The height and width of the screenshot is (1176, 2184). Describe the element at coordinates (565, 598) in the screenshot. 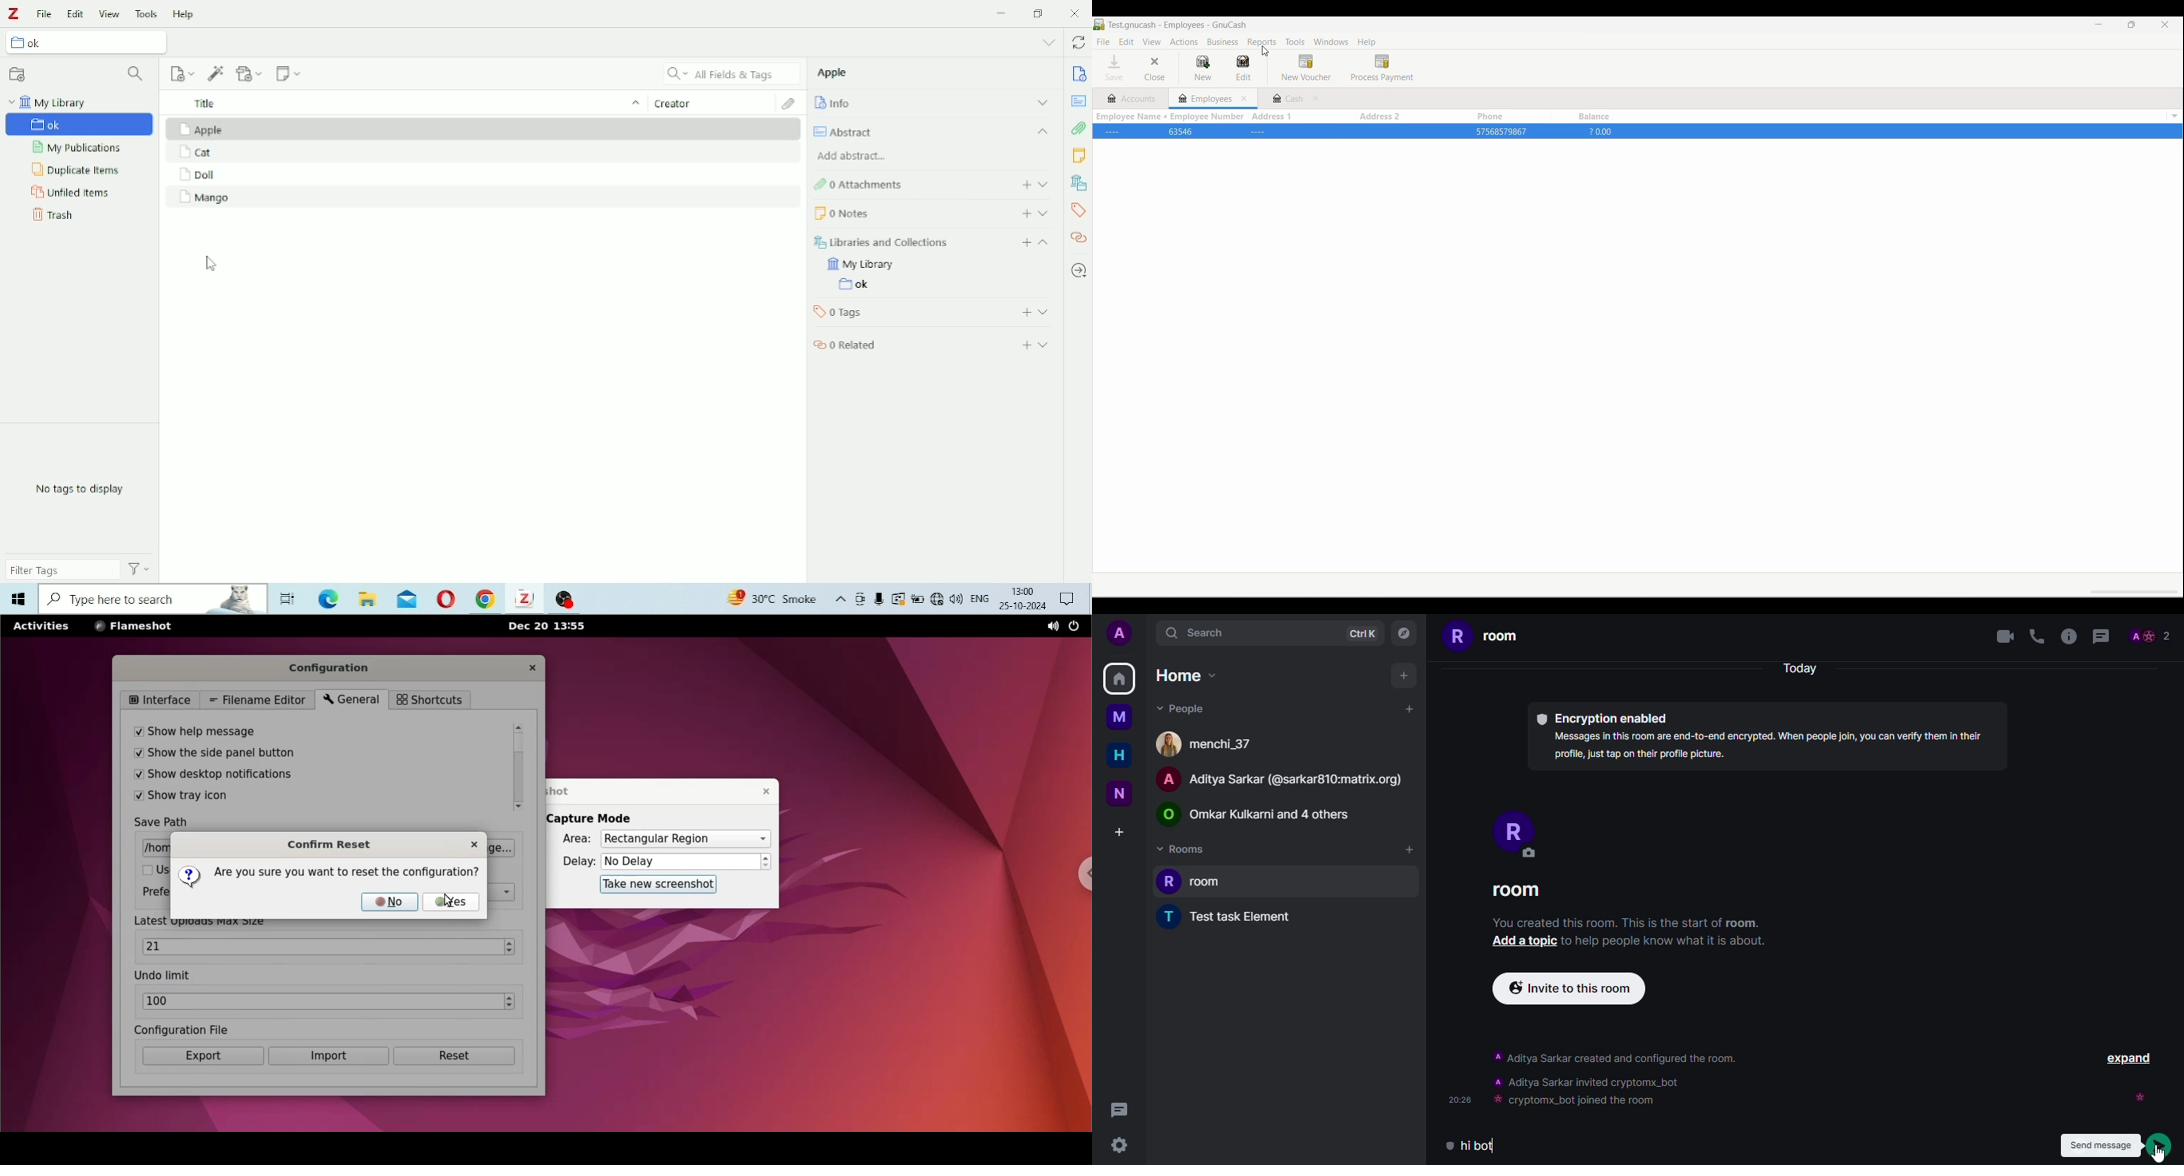

I see `` at that location.